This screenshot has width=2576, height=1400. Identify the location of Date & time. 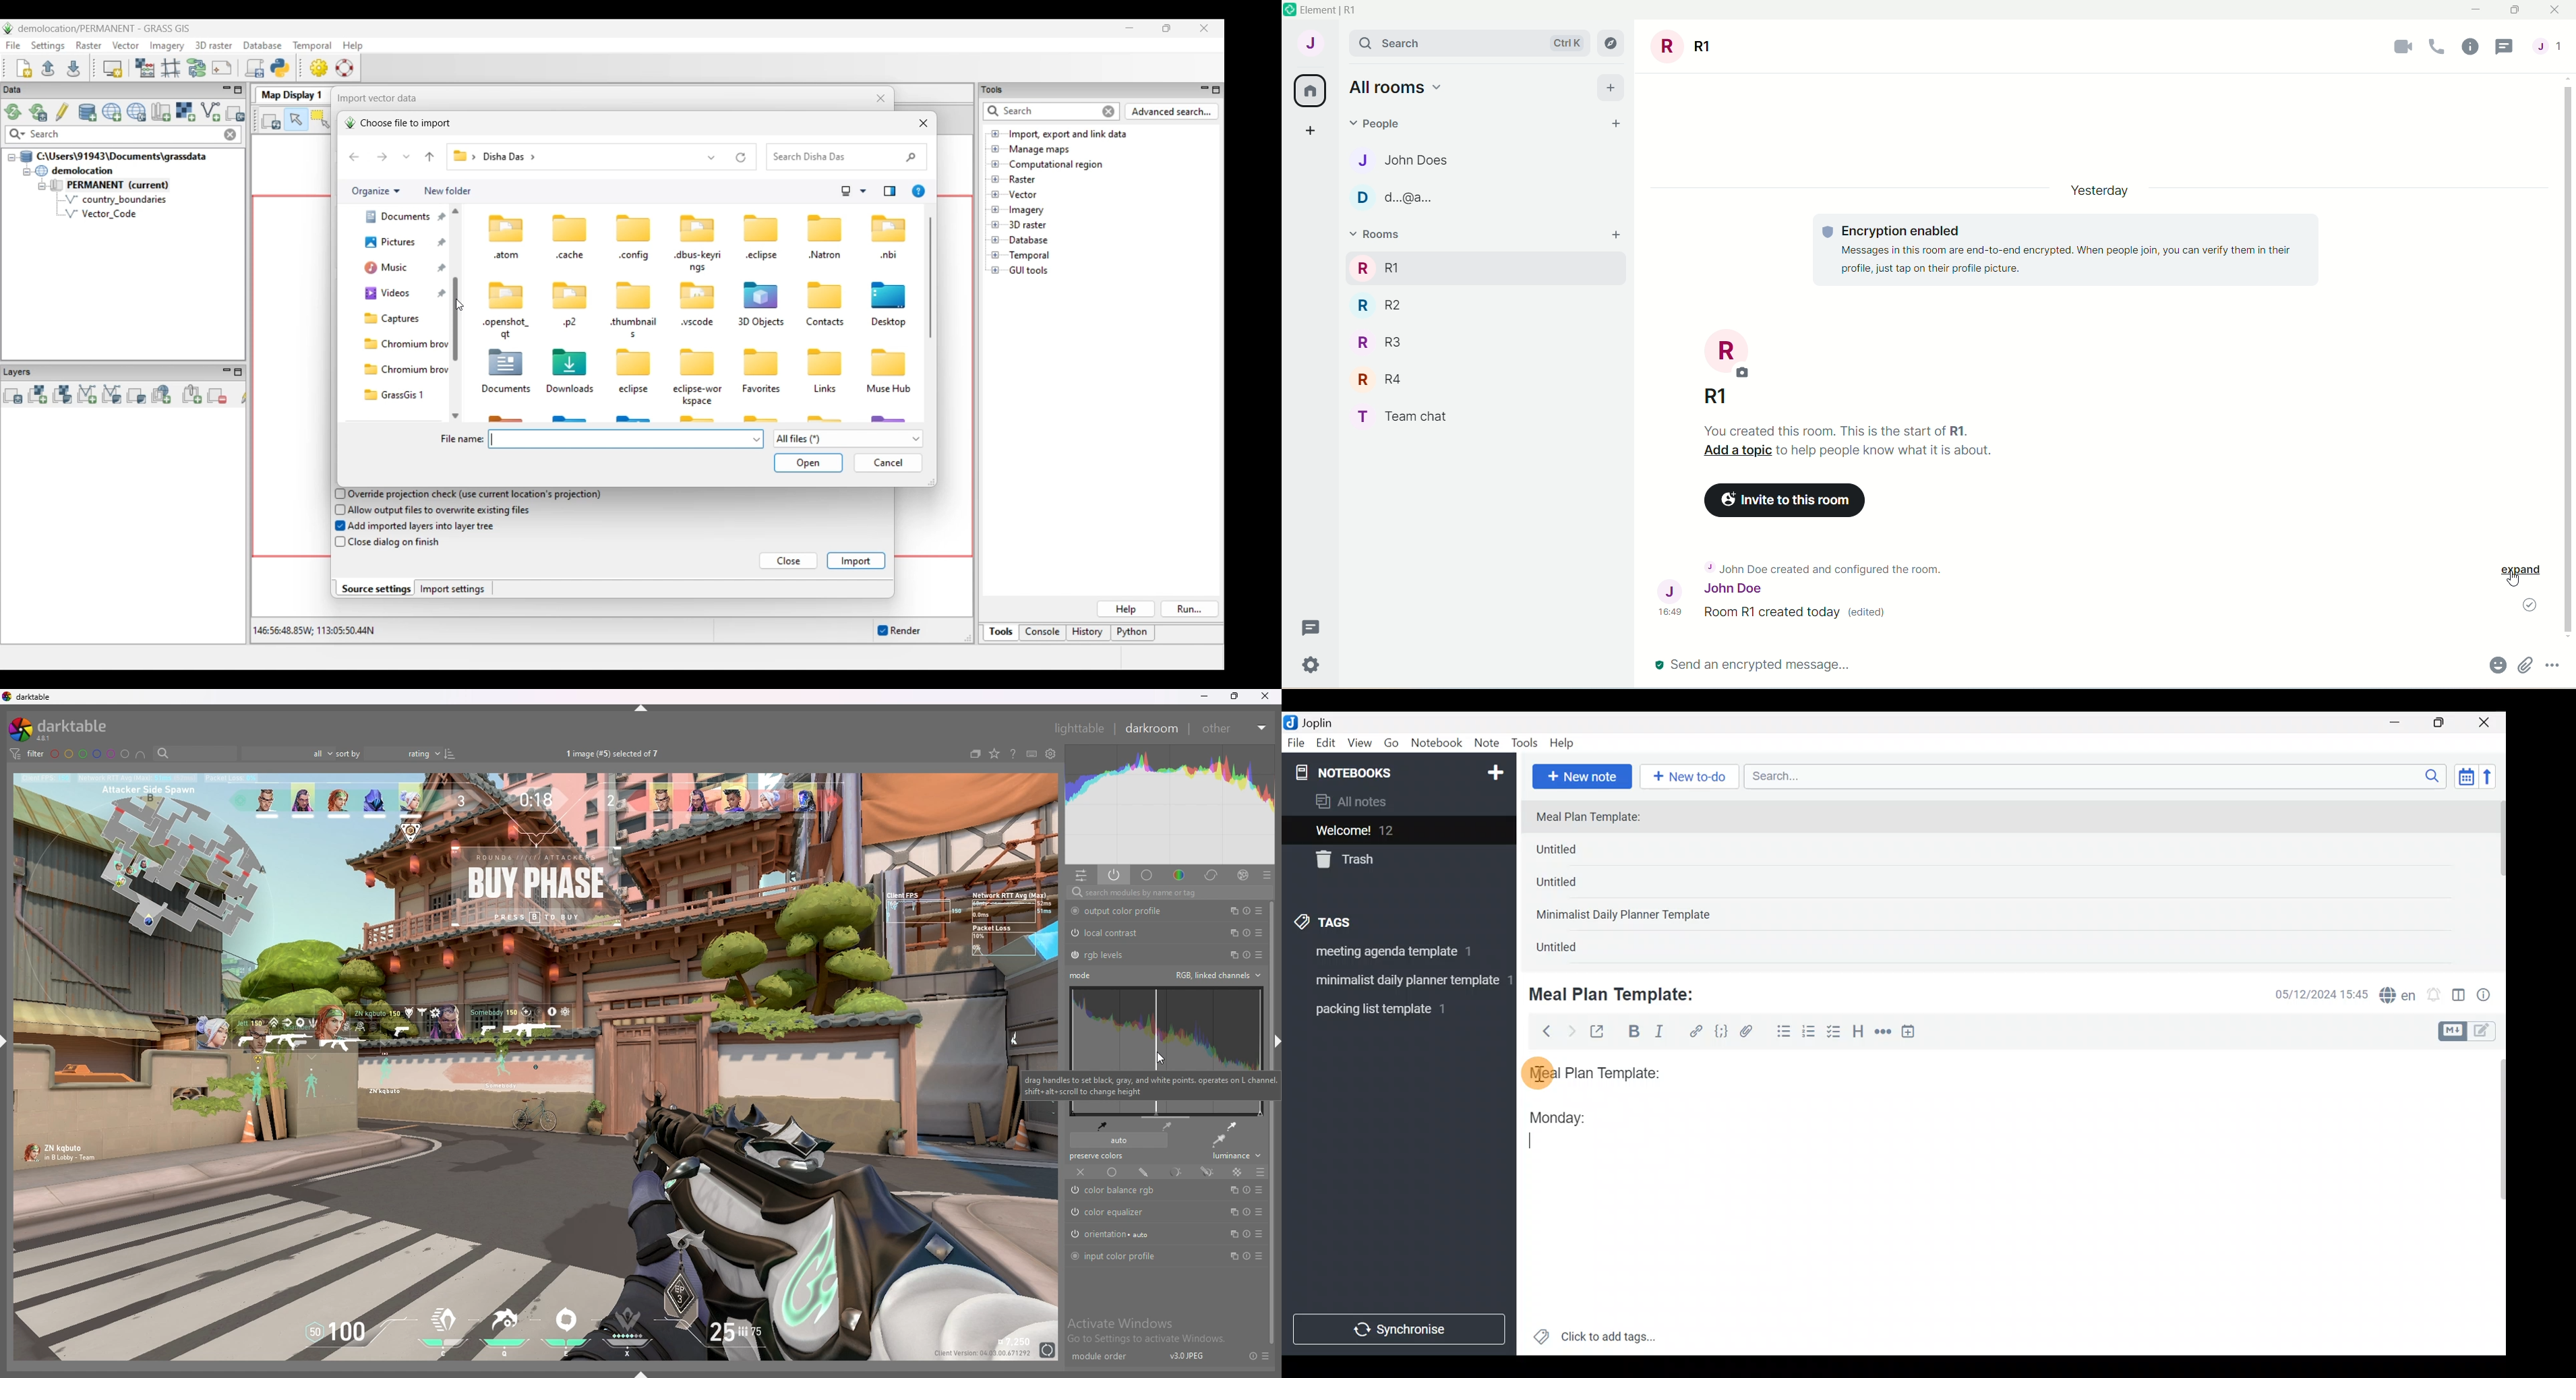
(2312, 994).